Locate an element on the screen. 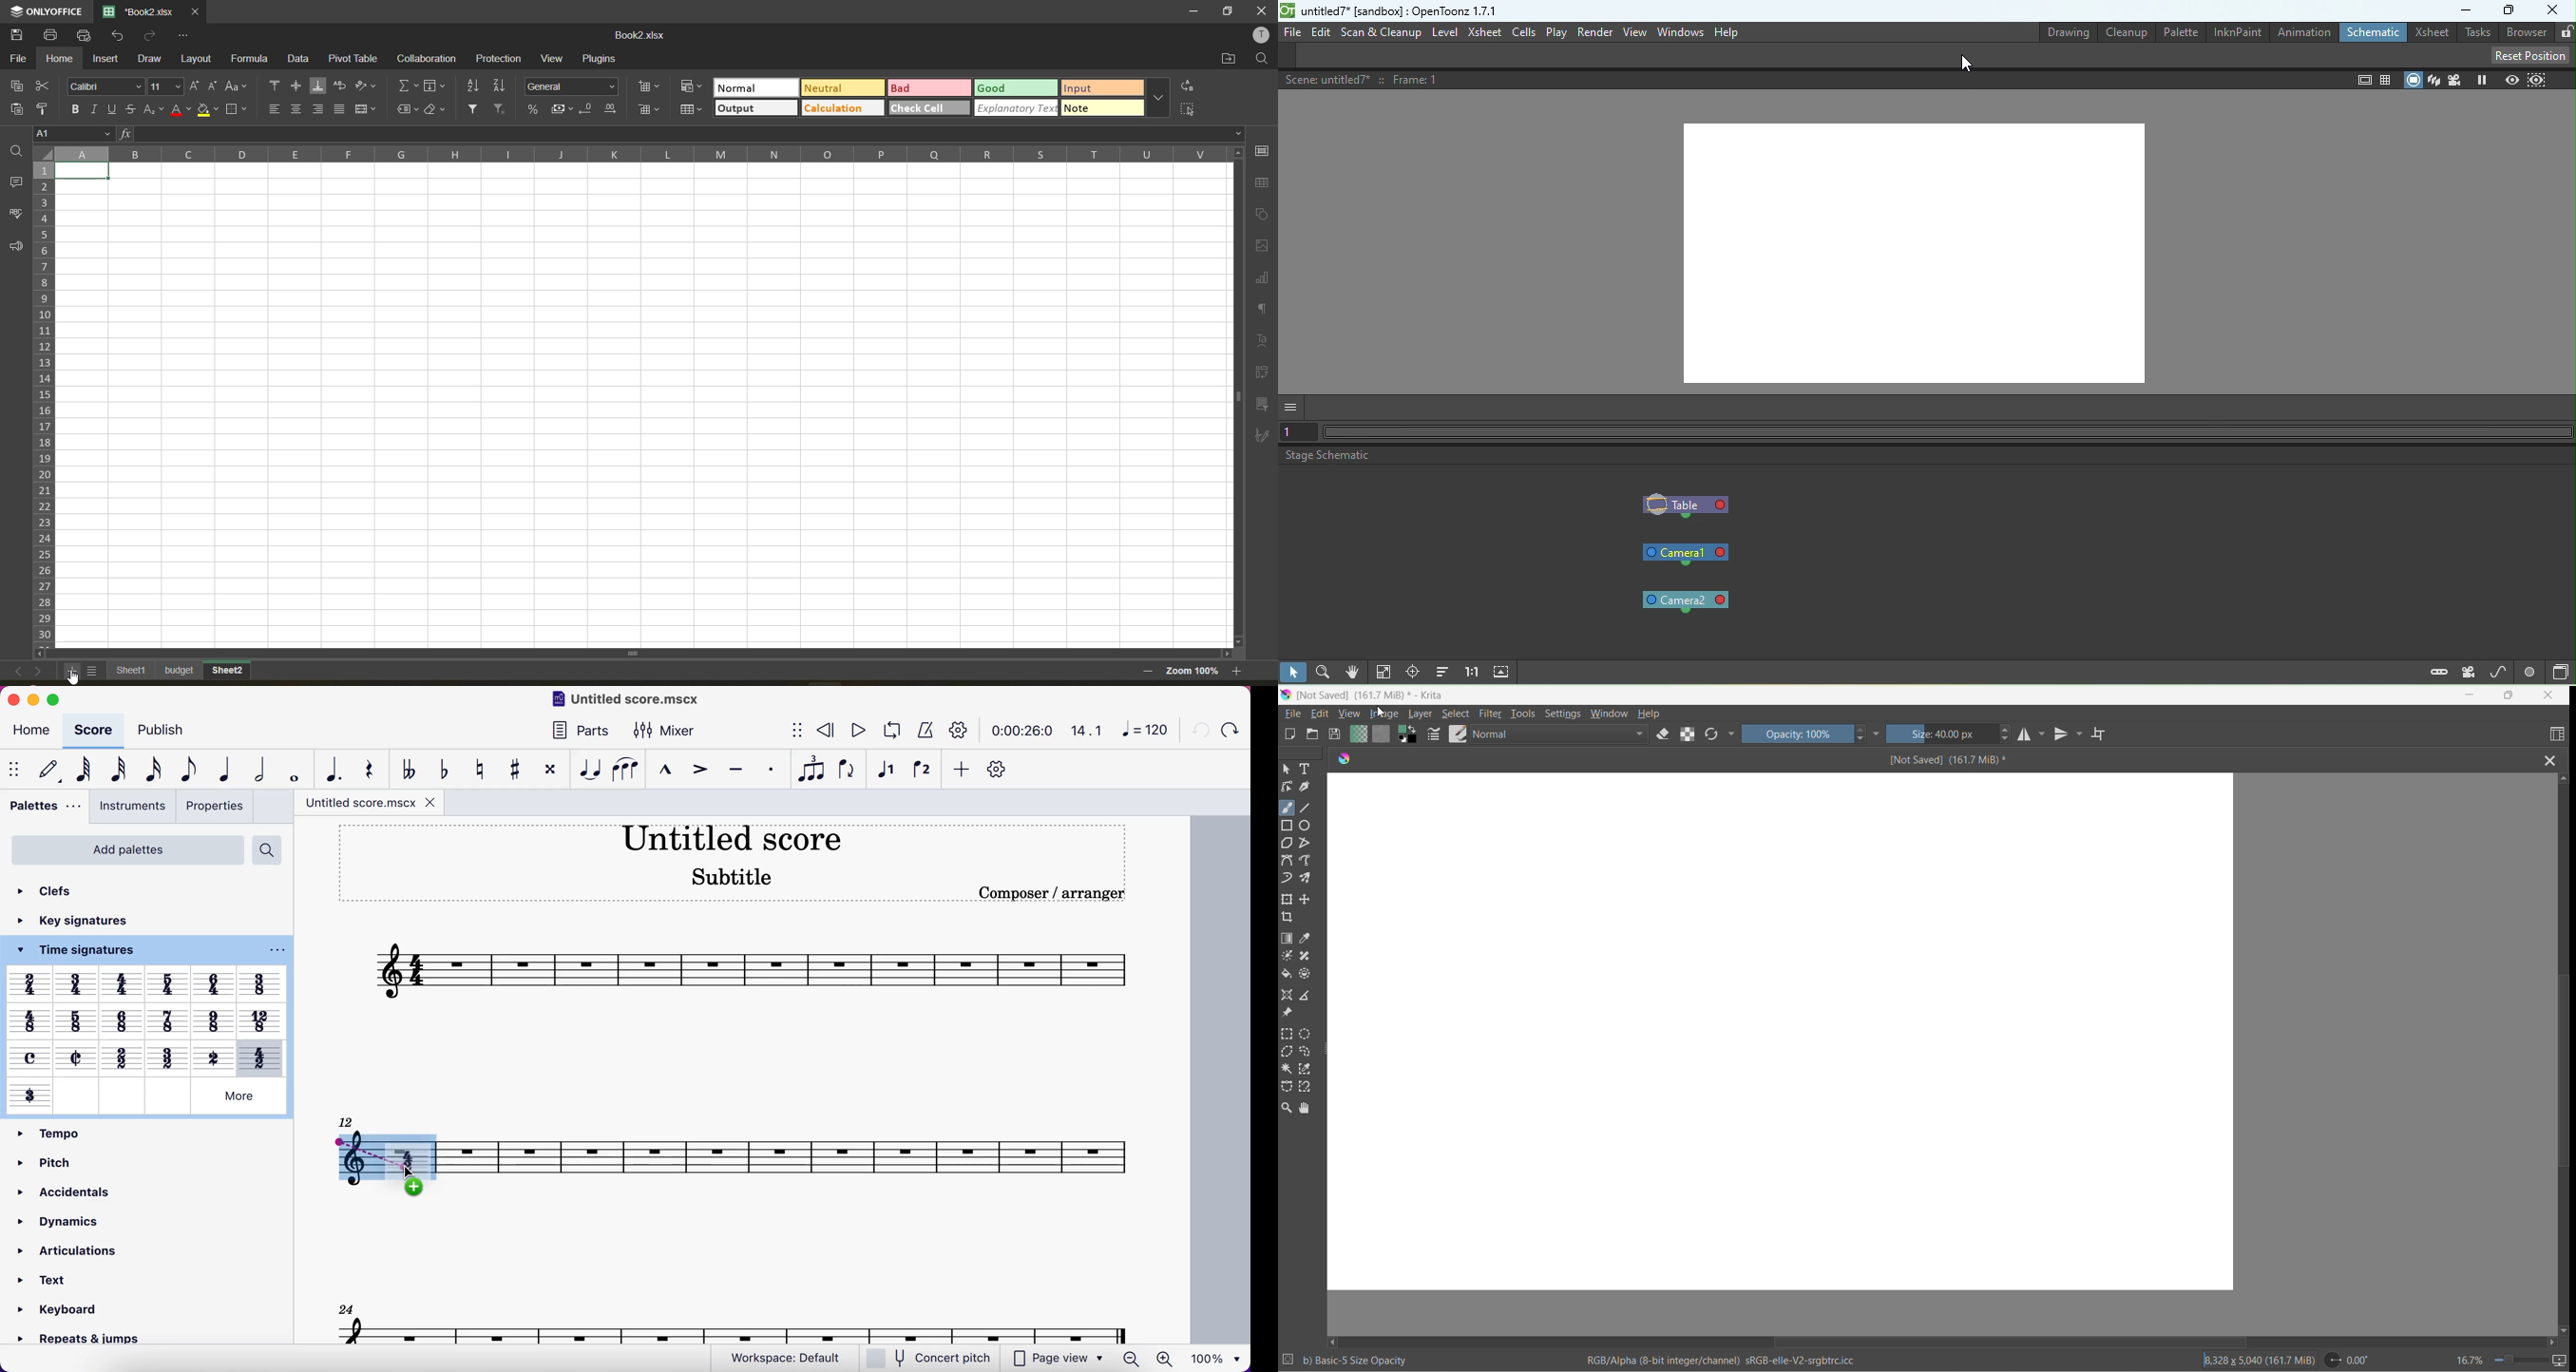 This screenshot has height=1372, width=2576. scroll right button is located at coordinates (2551, 1342).